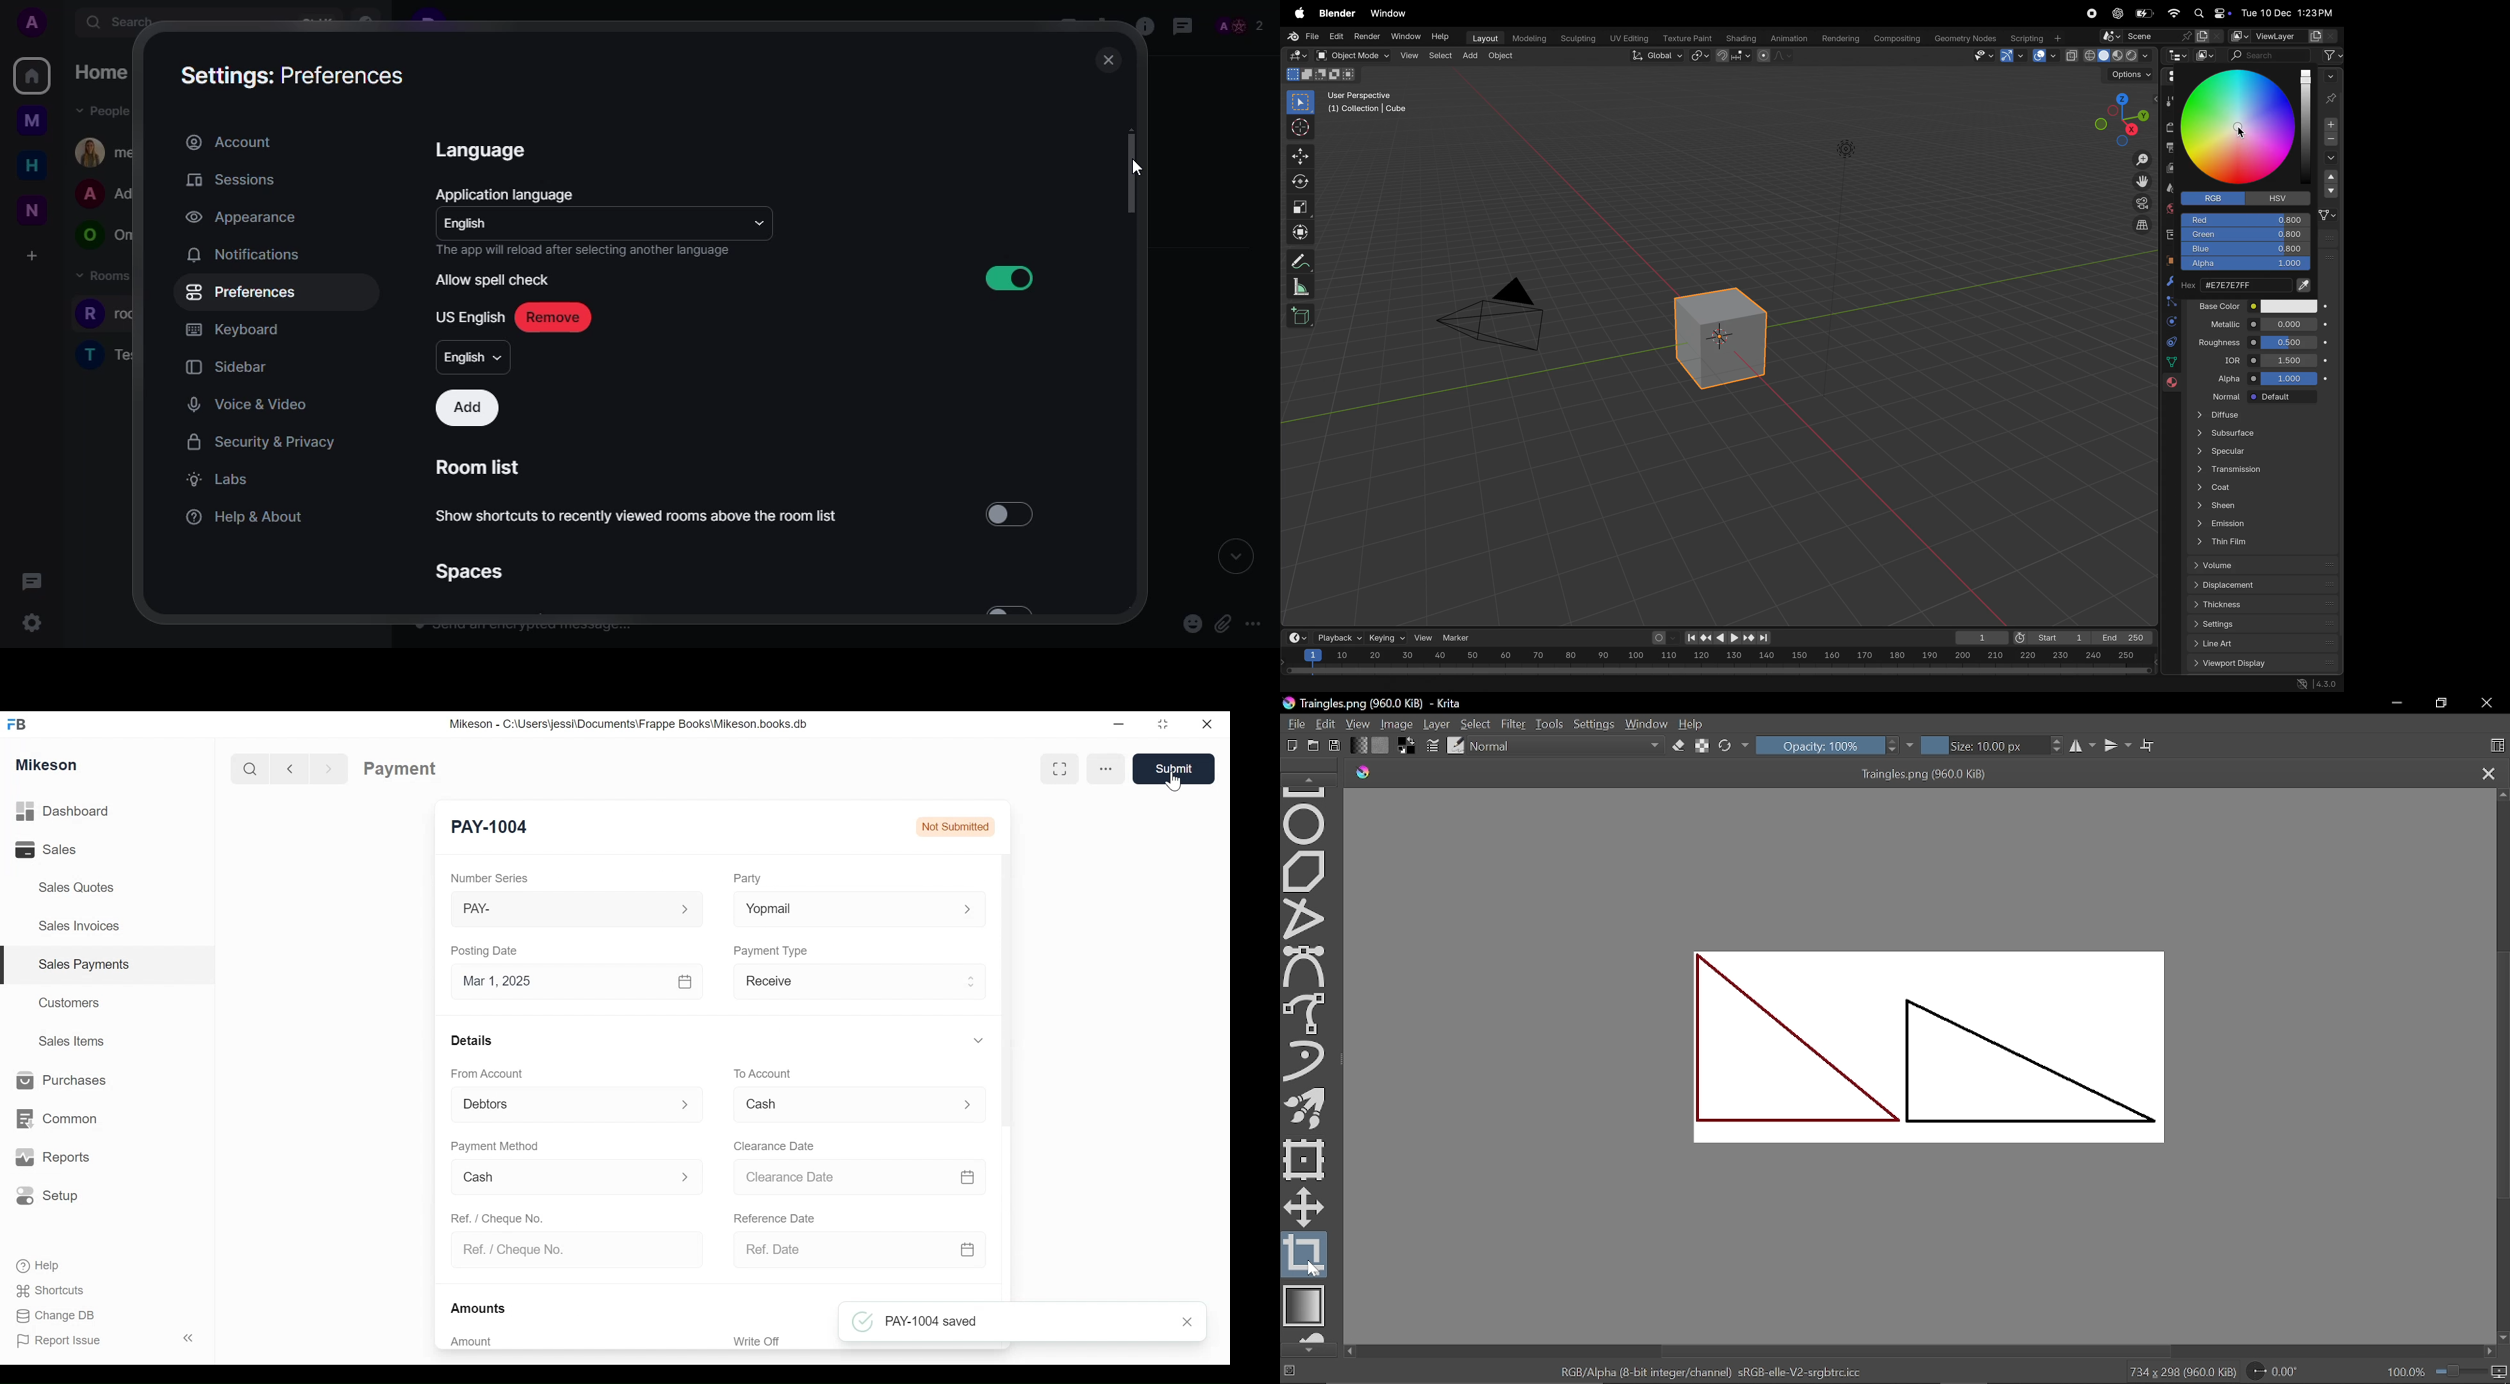 The height and width of the screenshot is (1400, 2520). I want to click on "RGB/Alpha (8-bit integer/channel) sRGB-elle-V2-srgbtrc.icc, so click(1711, 1372).